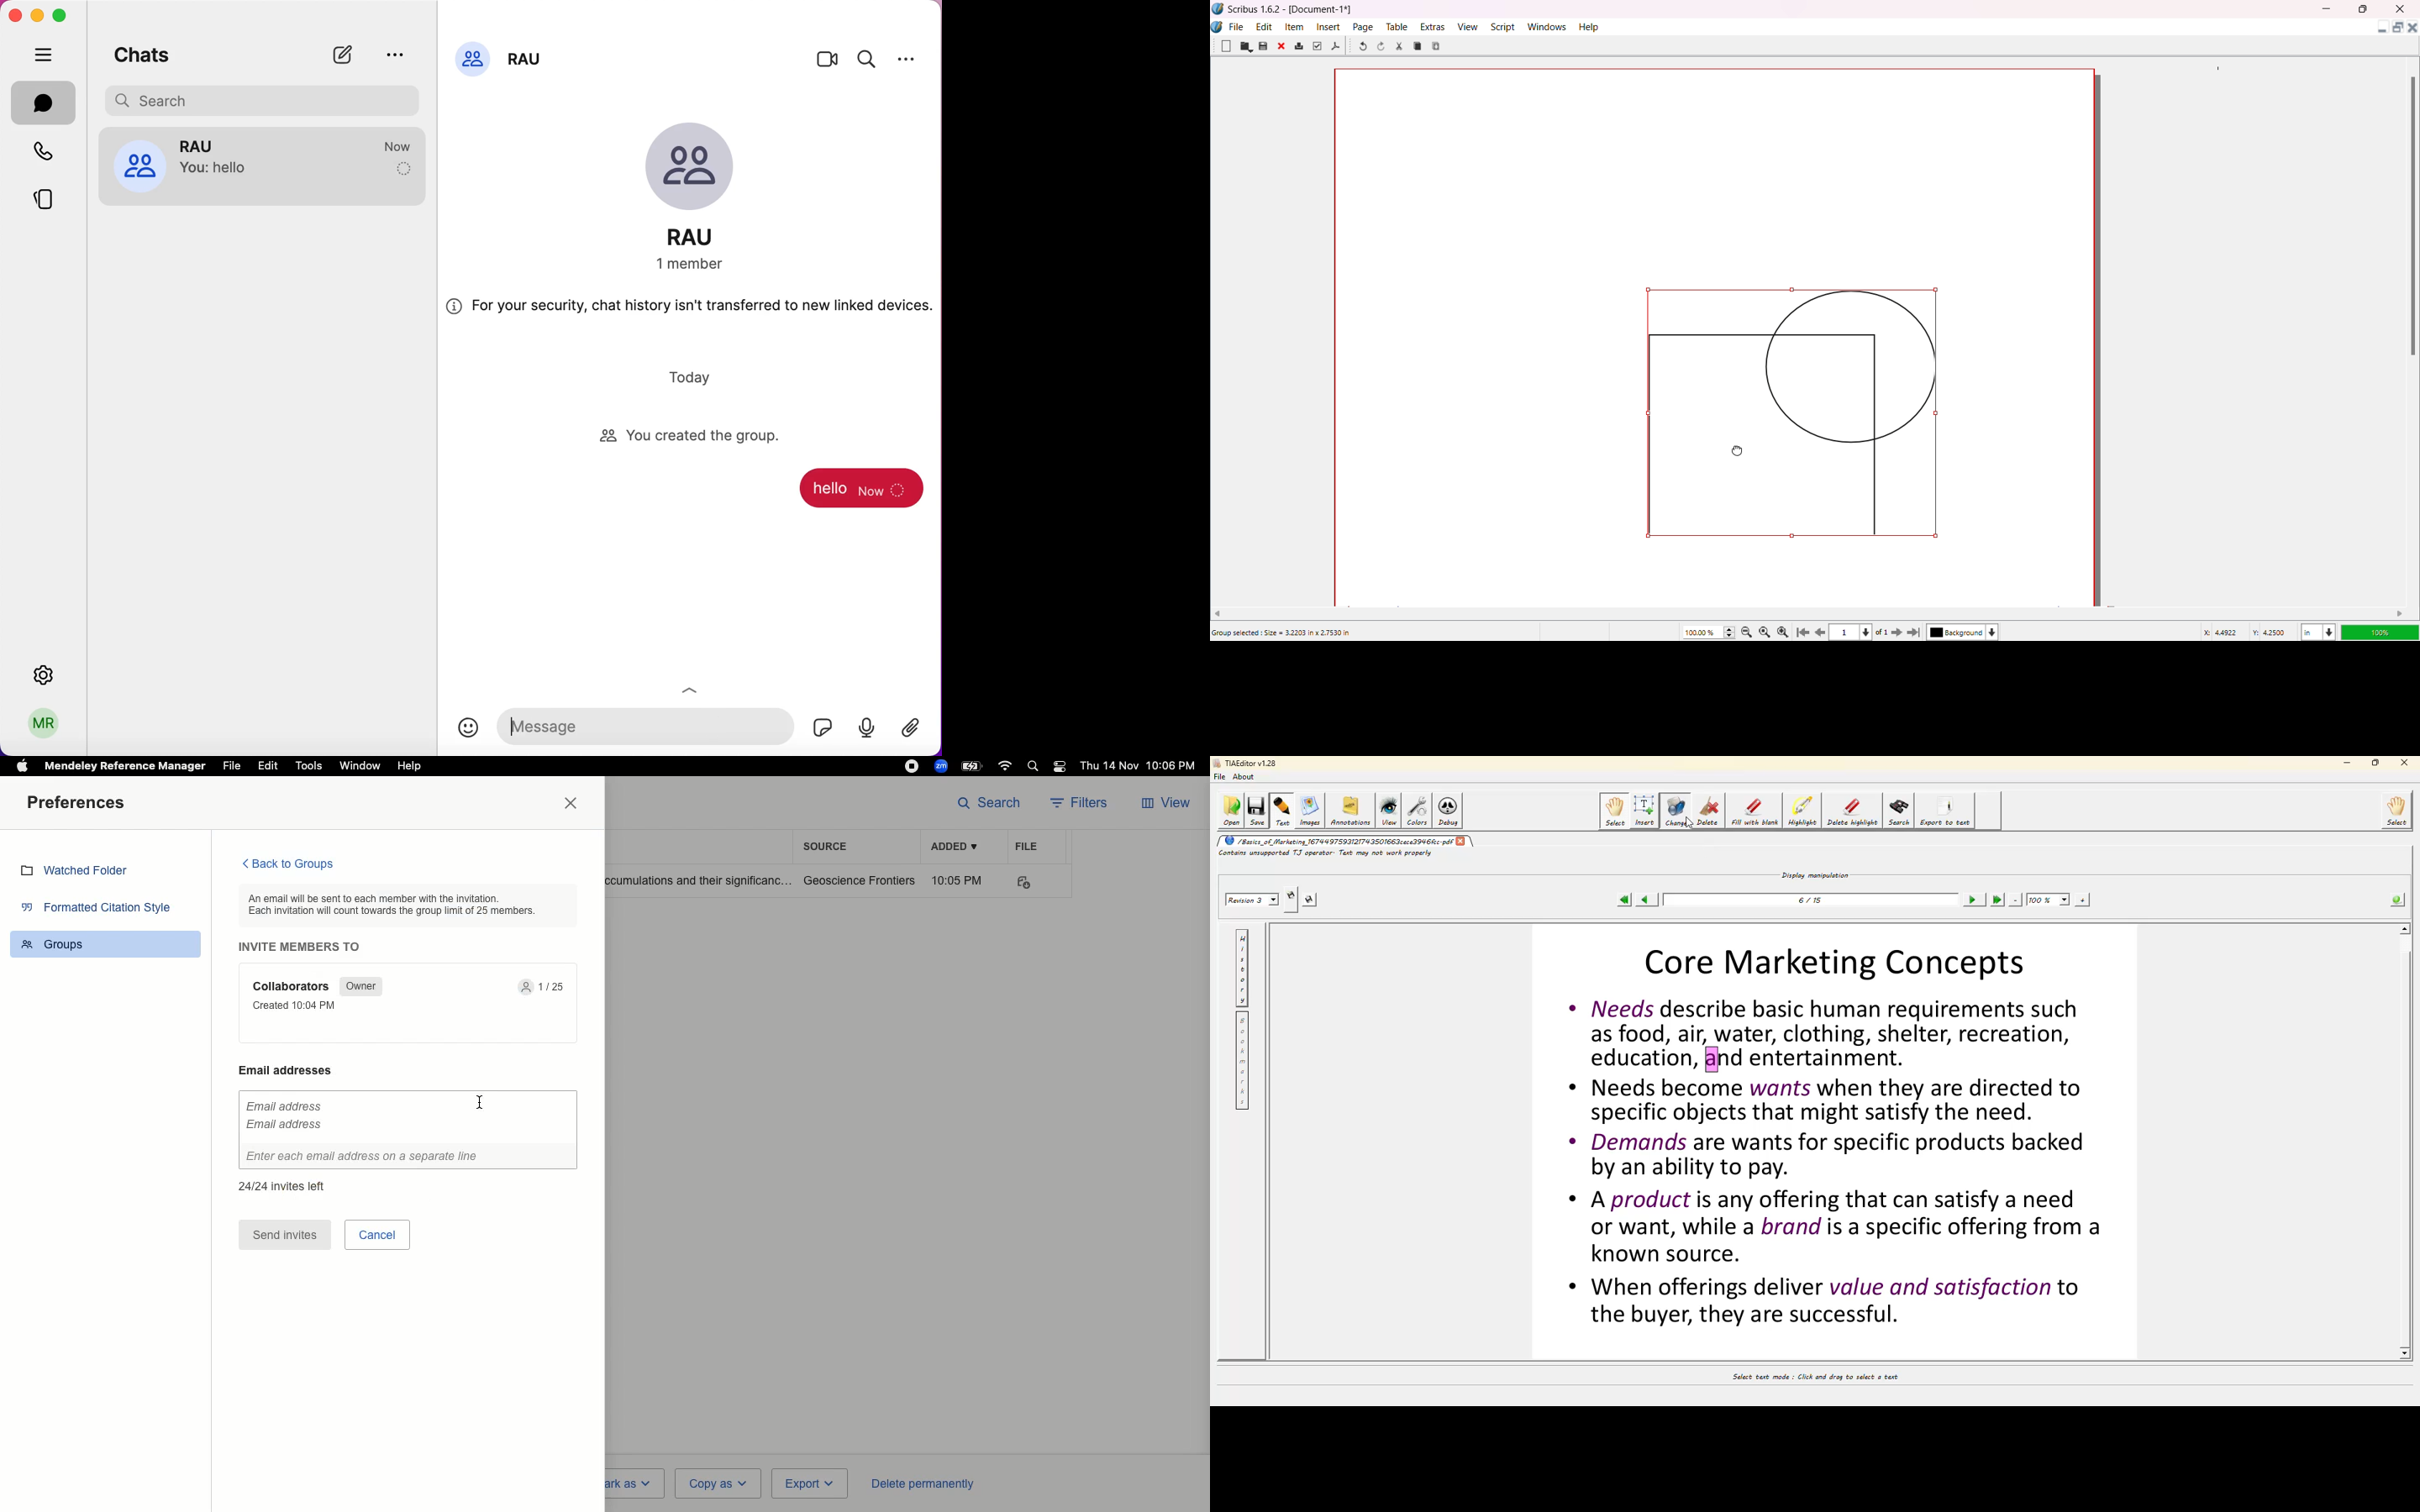 This screenshot has width=2436, height=1512. What do you see at coordinates (1802, 813) in the screenshot?
I see `highlight` at bounding box center [1802, 813].